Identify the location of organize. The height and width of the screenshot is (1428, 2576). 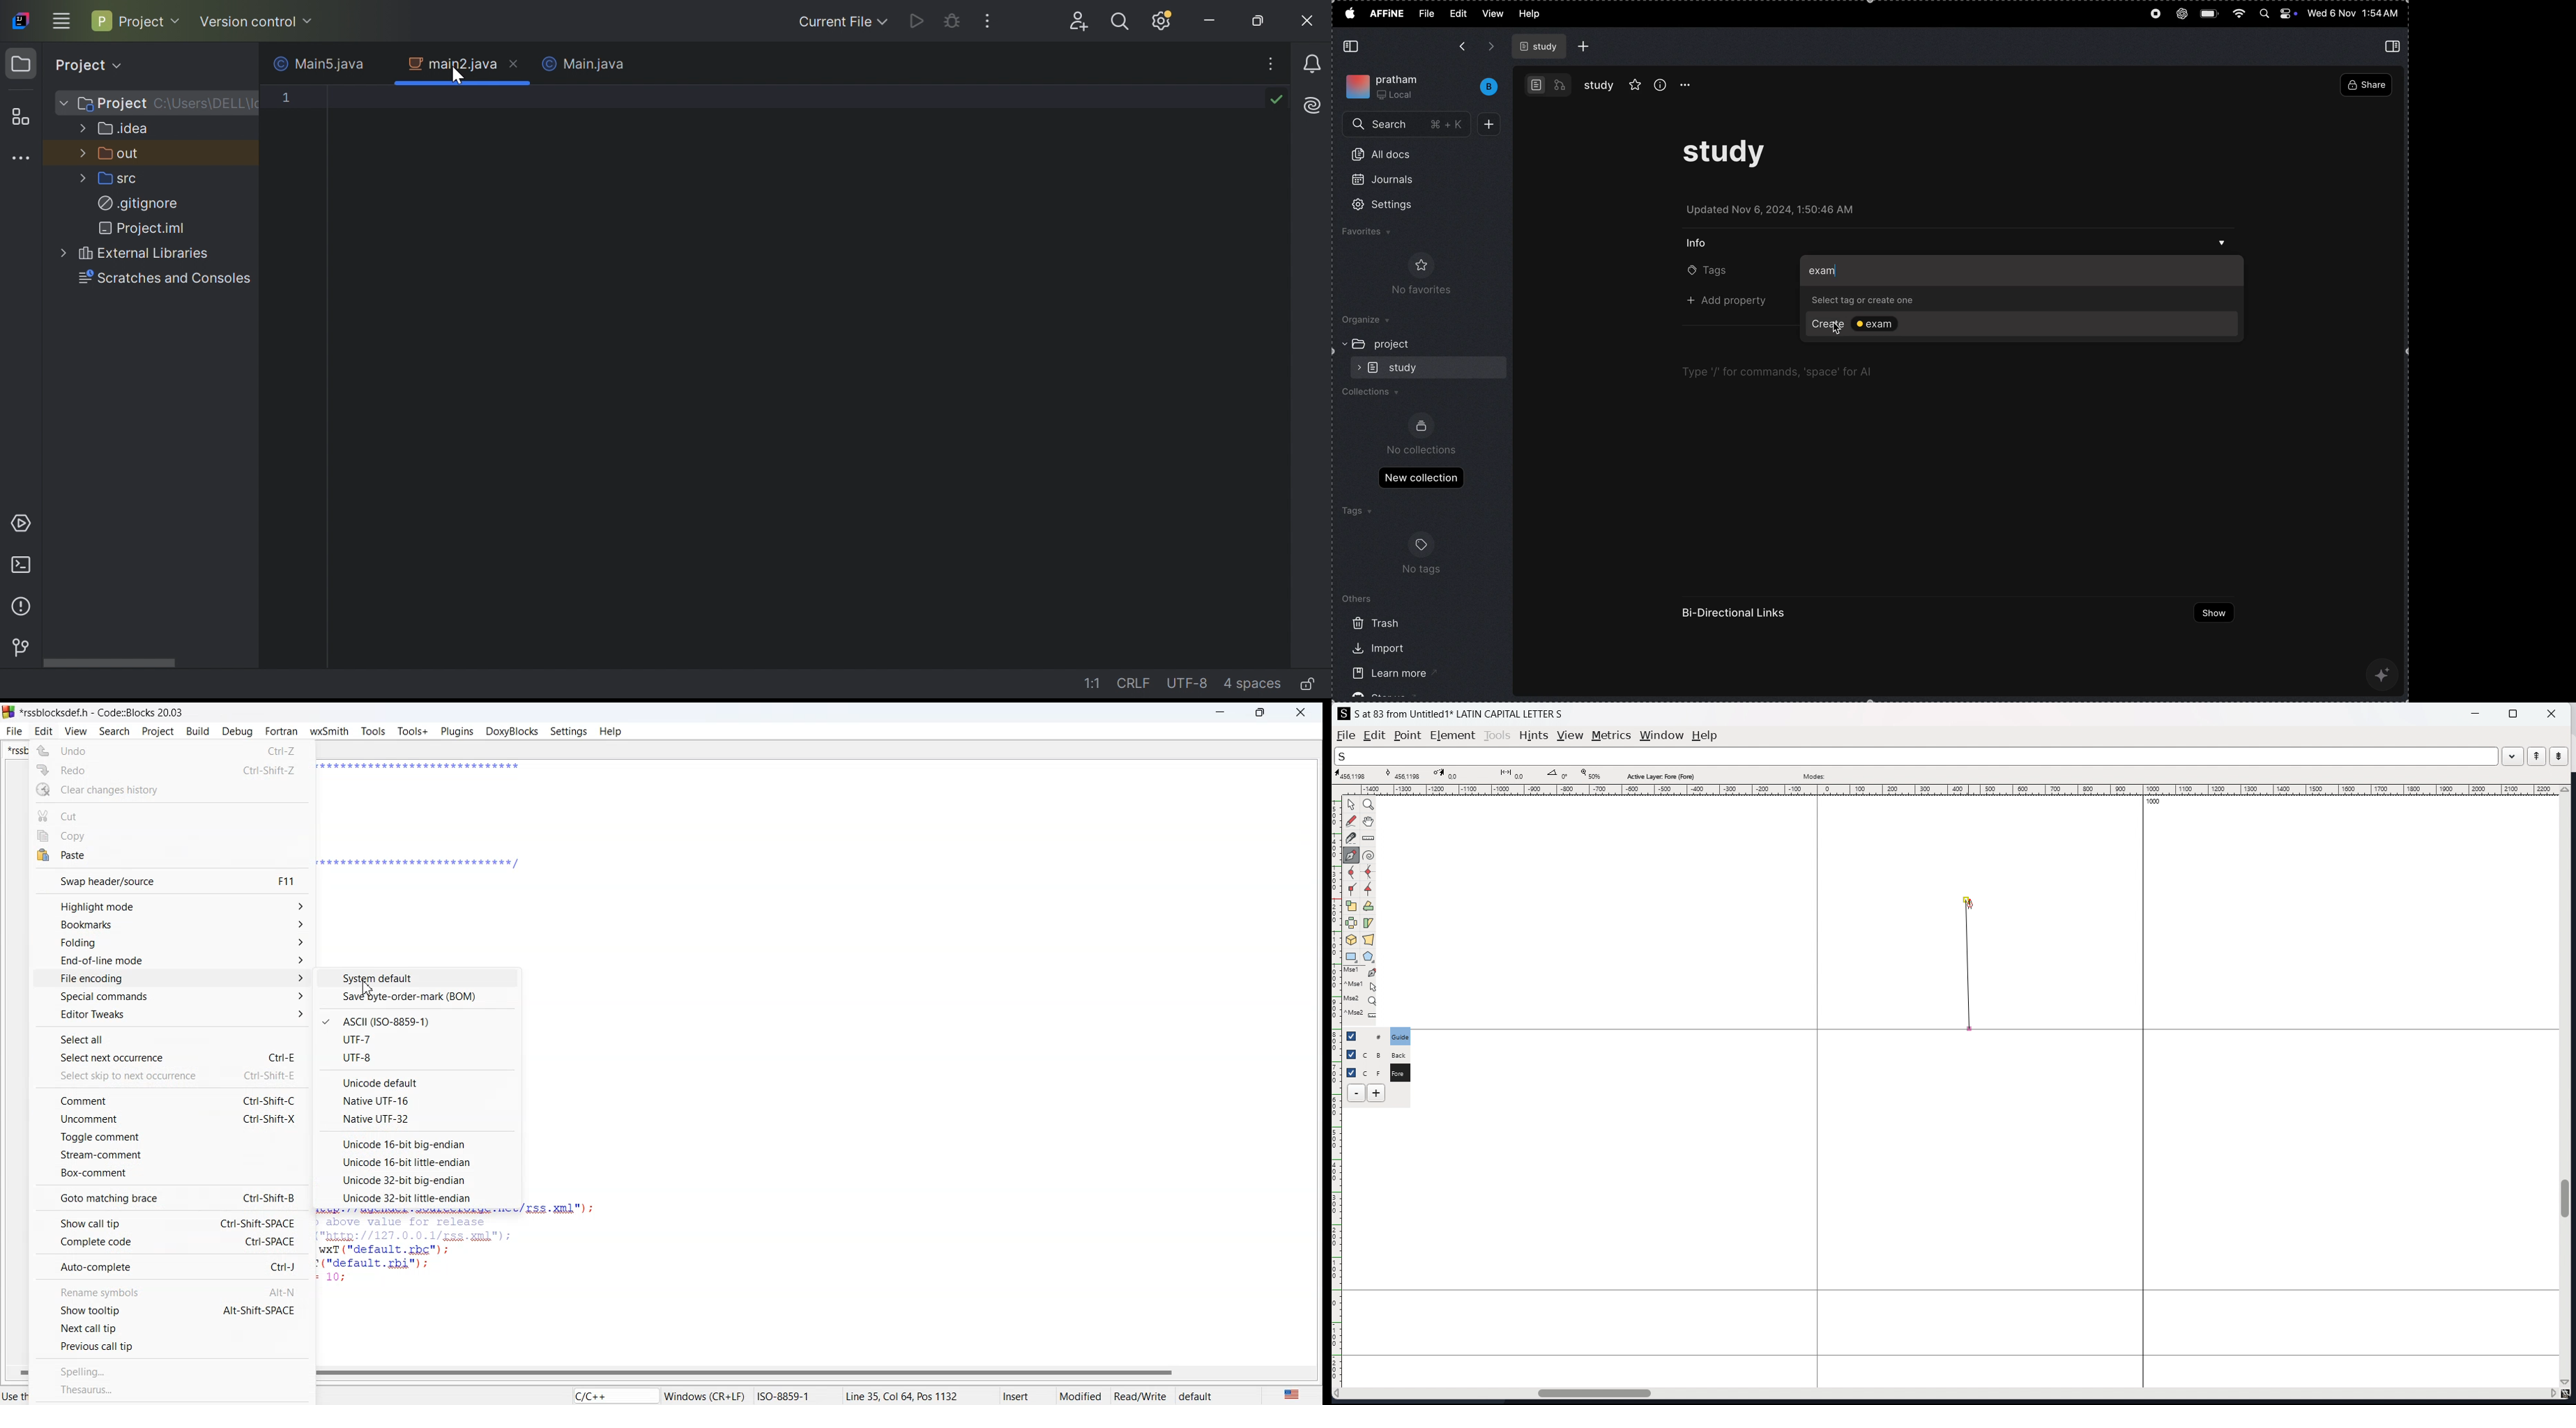
(1373, 321).